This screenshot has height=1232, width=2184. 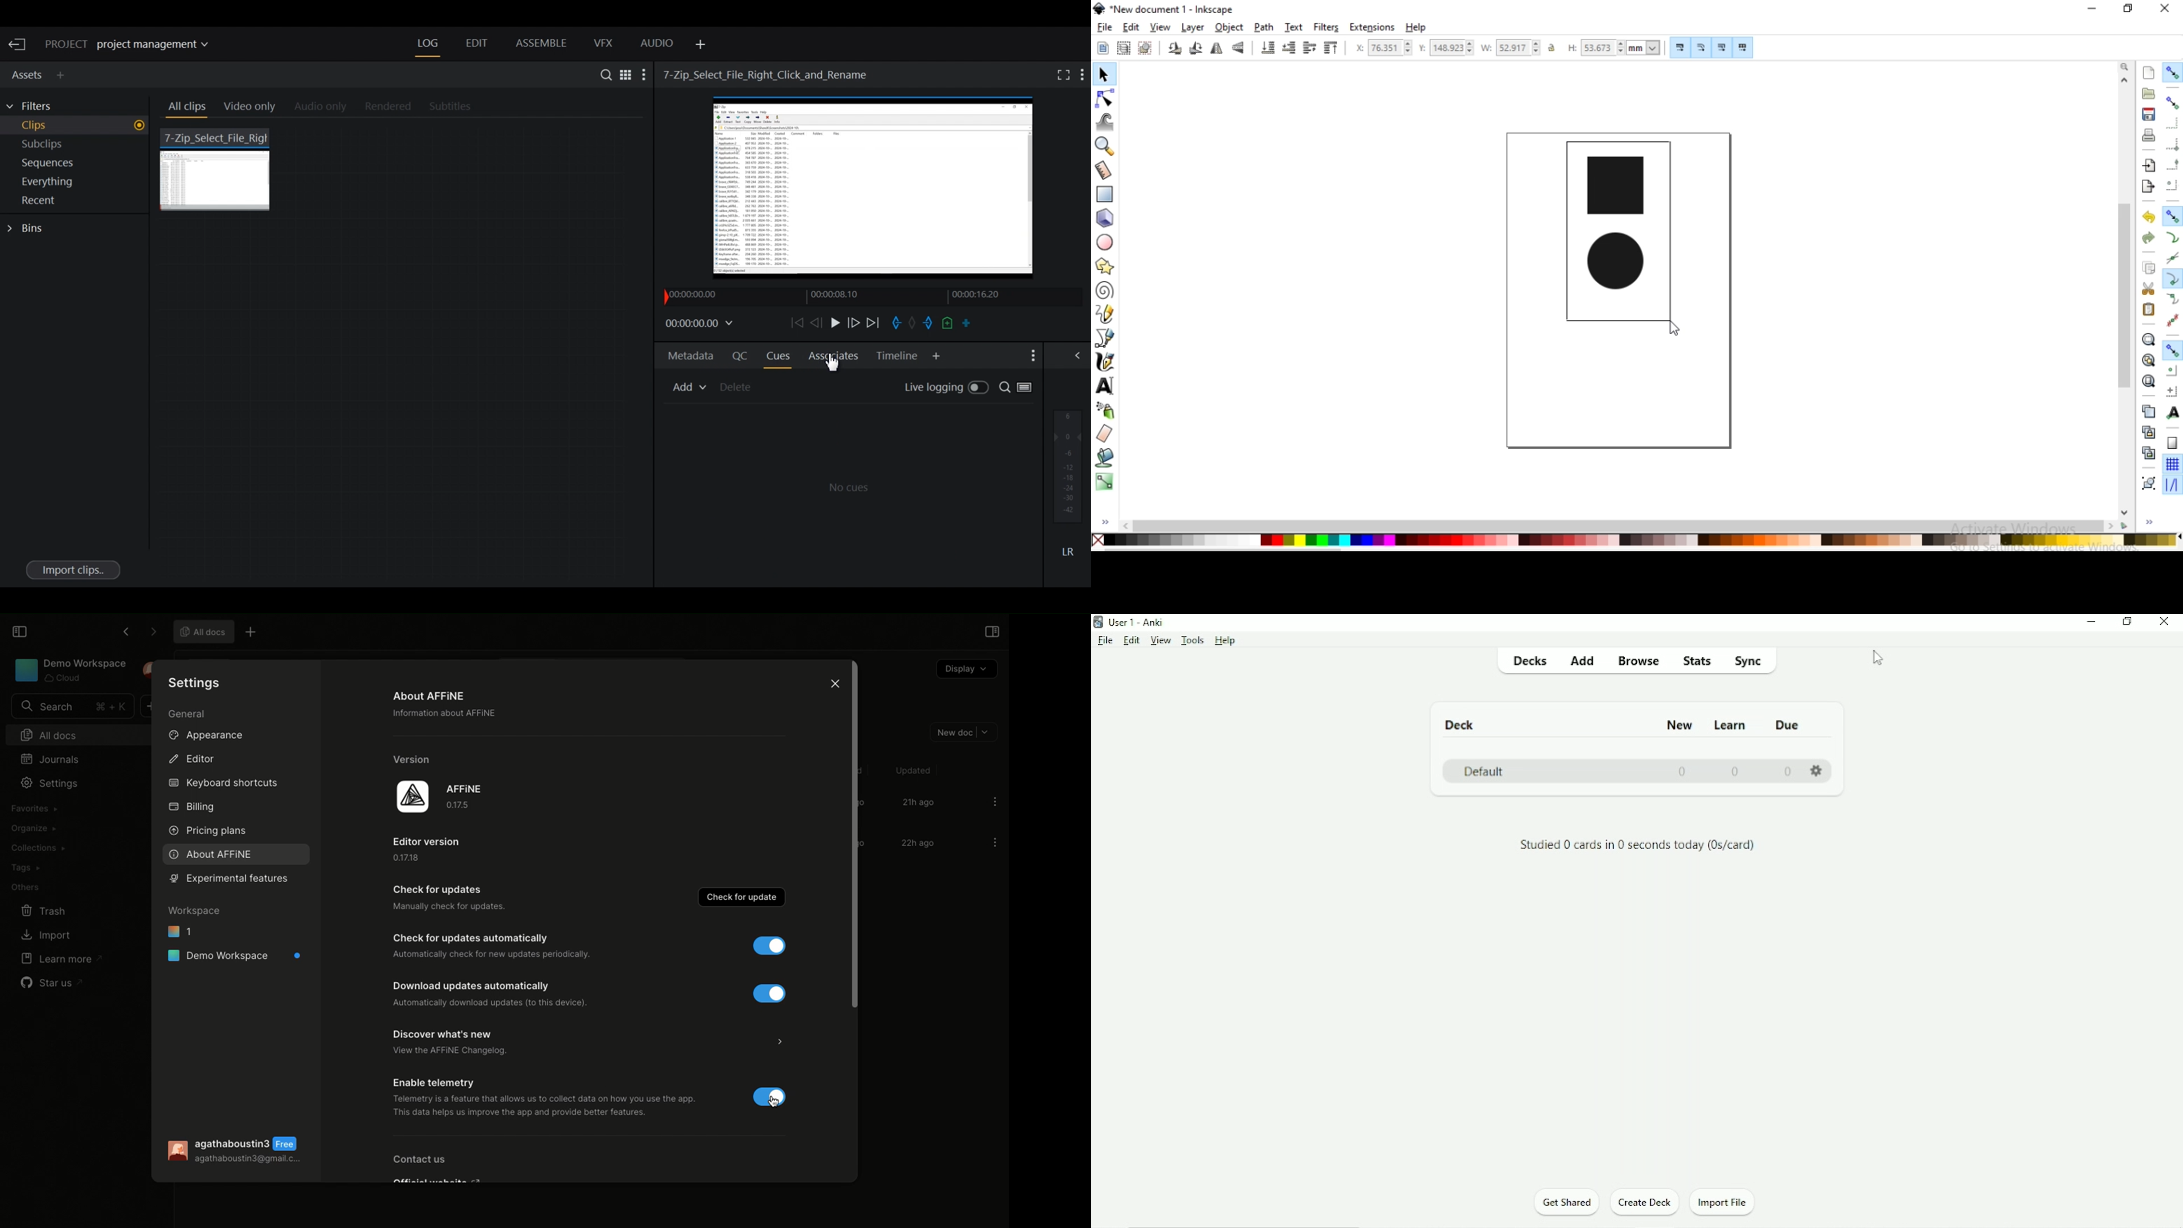 I want to click on new document 1 -Inksacpe, so click(x=1169, y=9).